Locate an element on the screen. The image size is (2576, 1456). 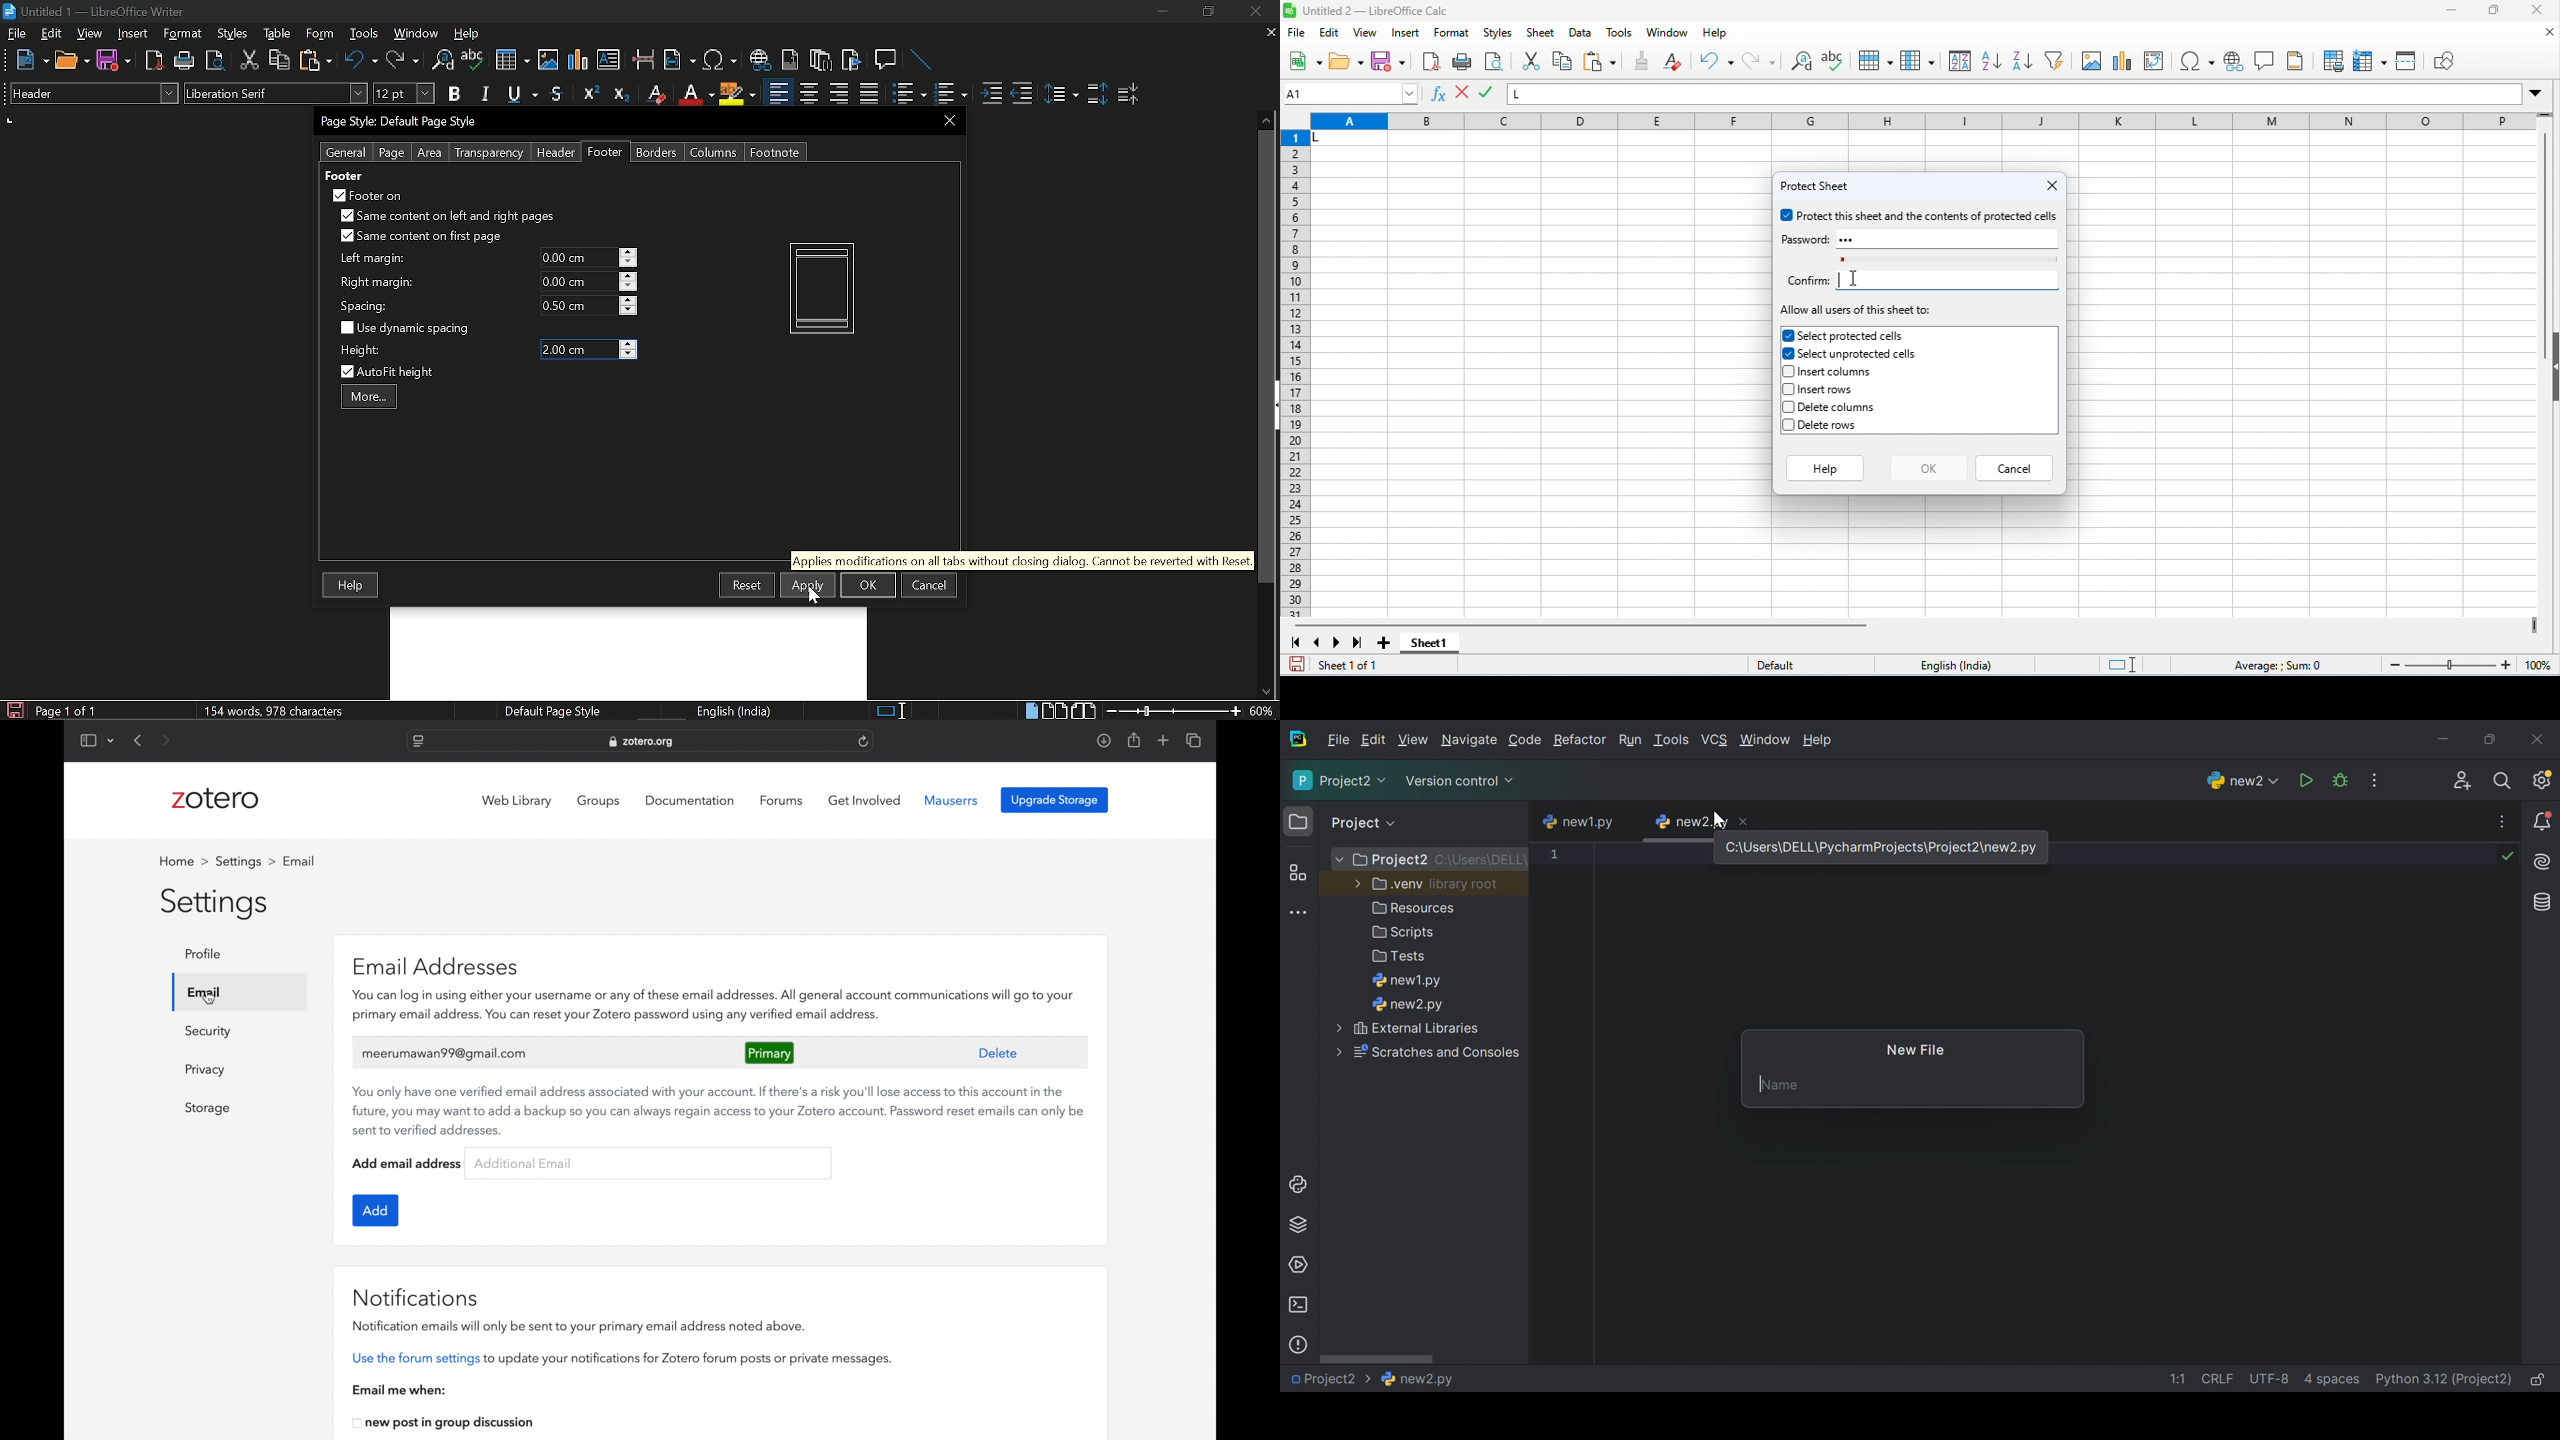
maximize is located at coordinates (2493, 12).